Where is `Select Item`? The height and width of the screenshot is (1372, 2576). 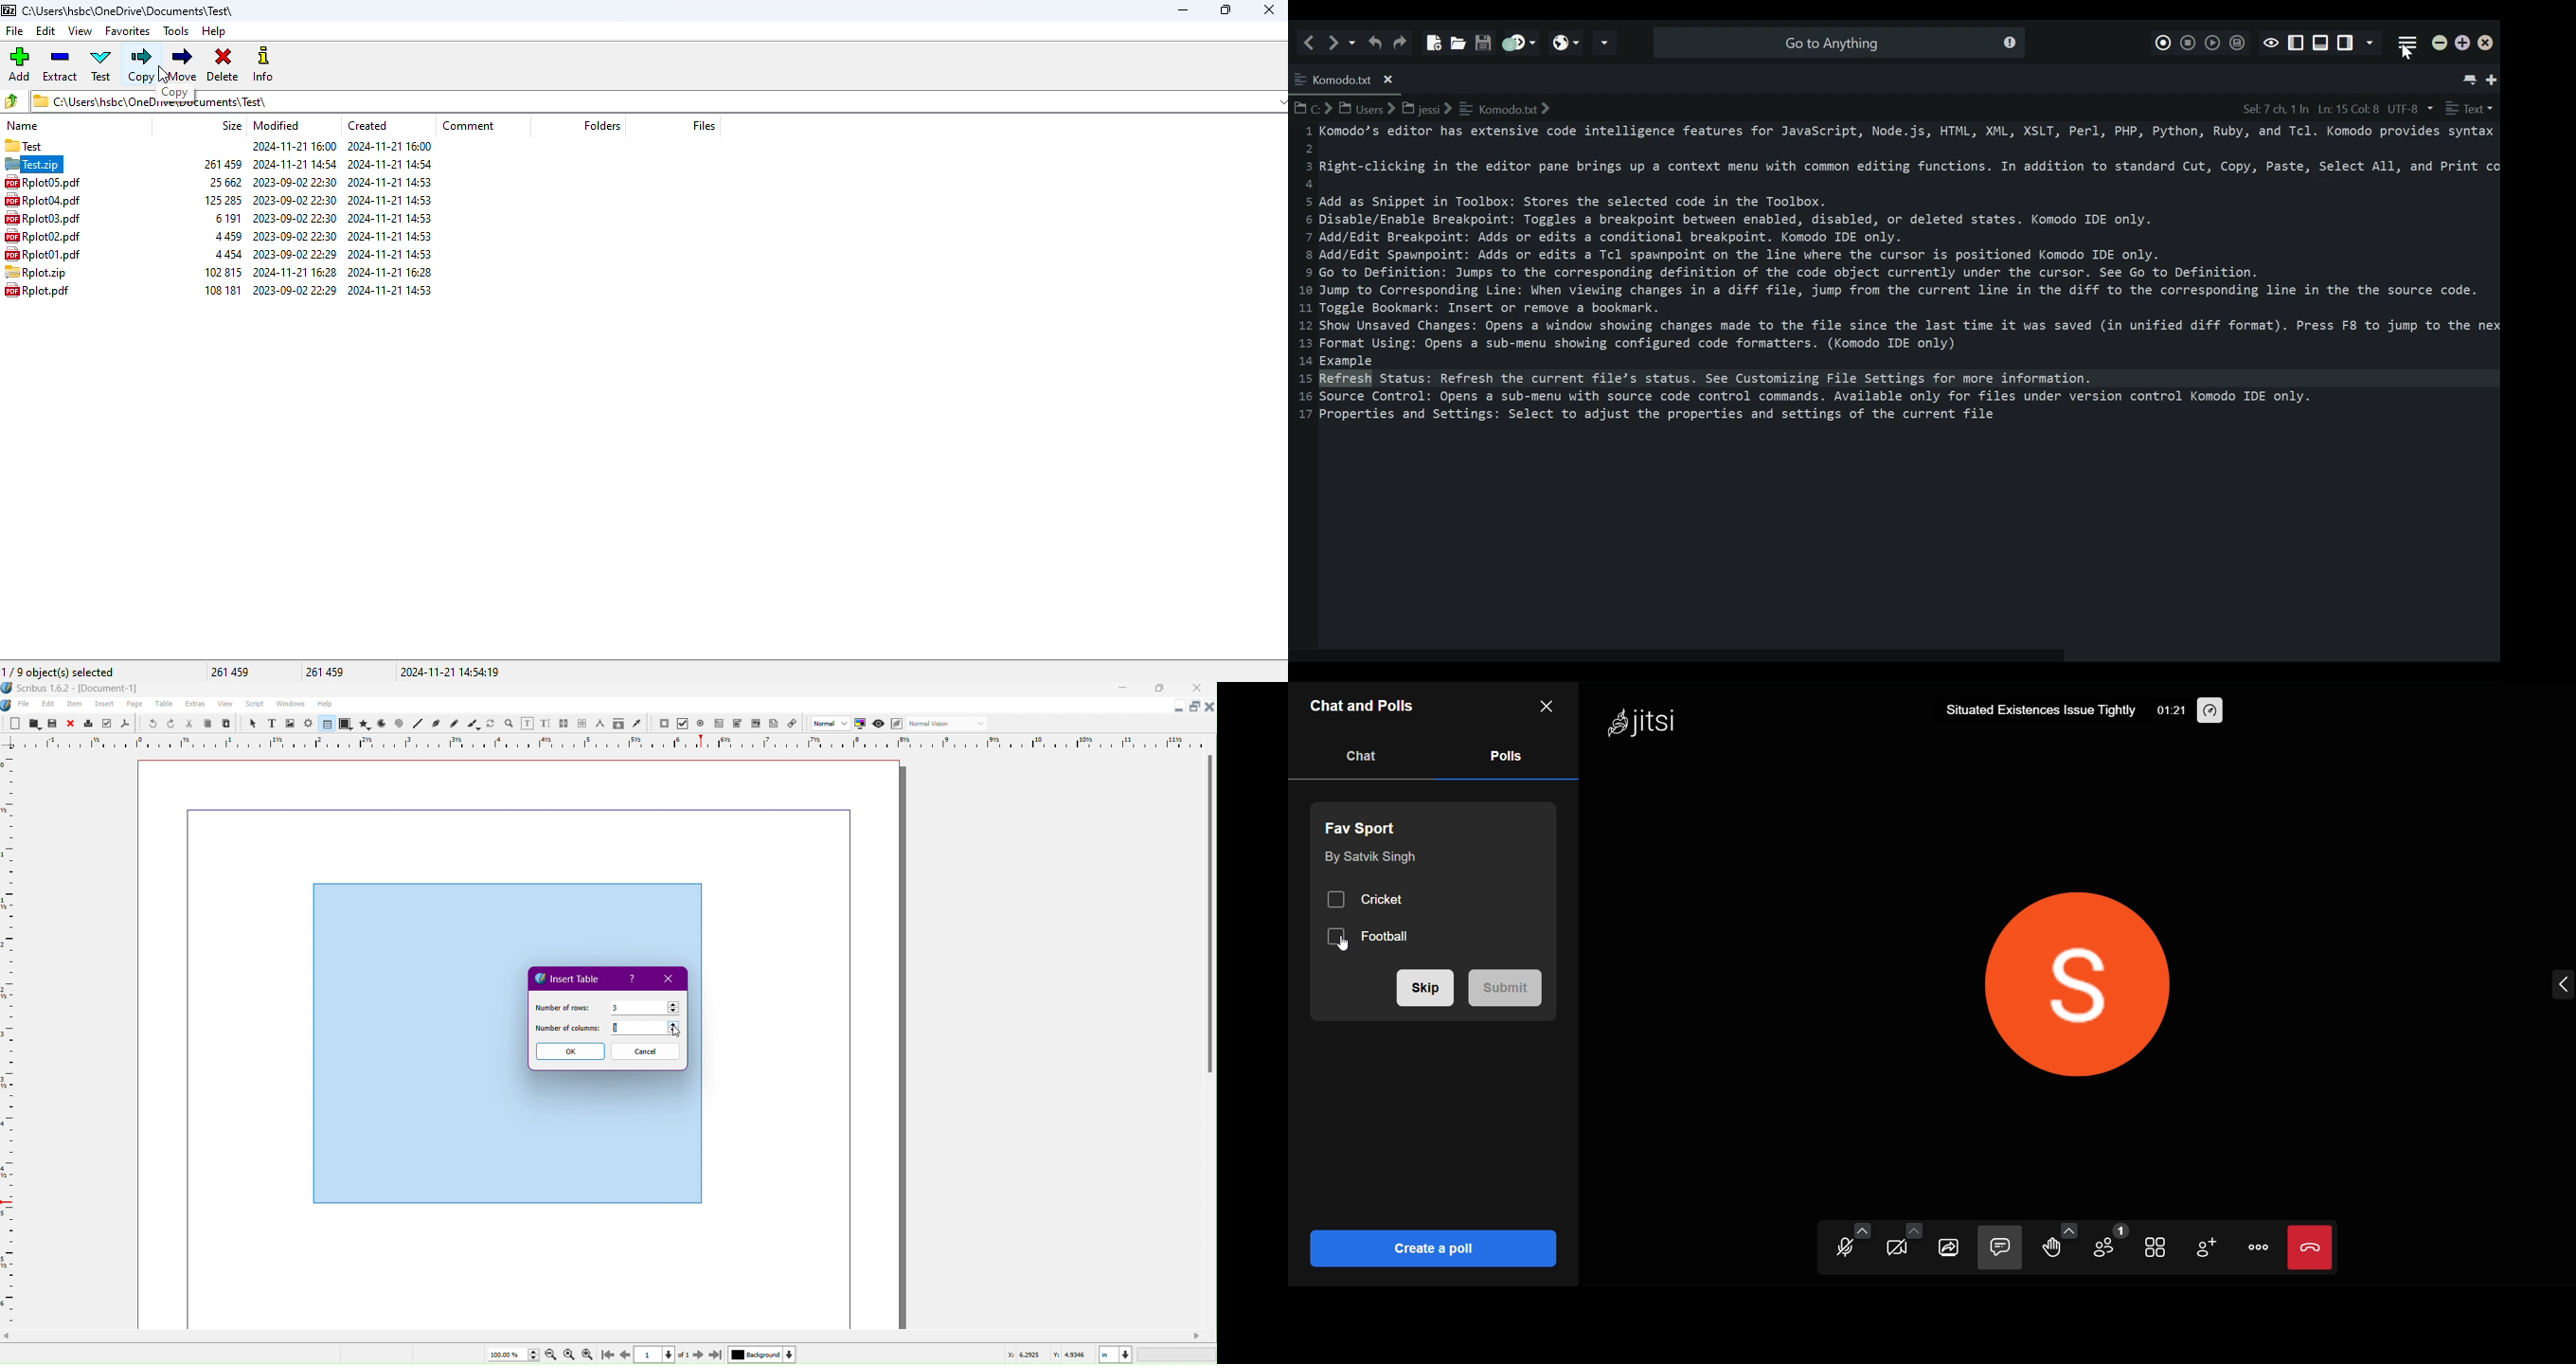
Select Item is located at coordinates (252, 723).